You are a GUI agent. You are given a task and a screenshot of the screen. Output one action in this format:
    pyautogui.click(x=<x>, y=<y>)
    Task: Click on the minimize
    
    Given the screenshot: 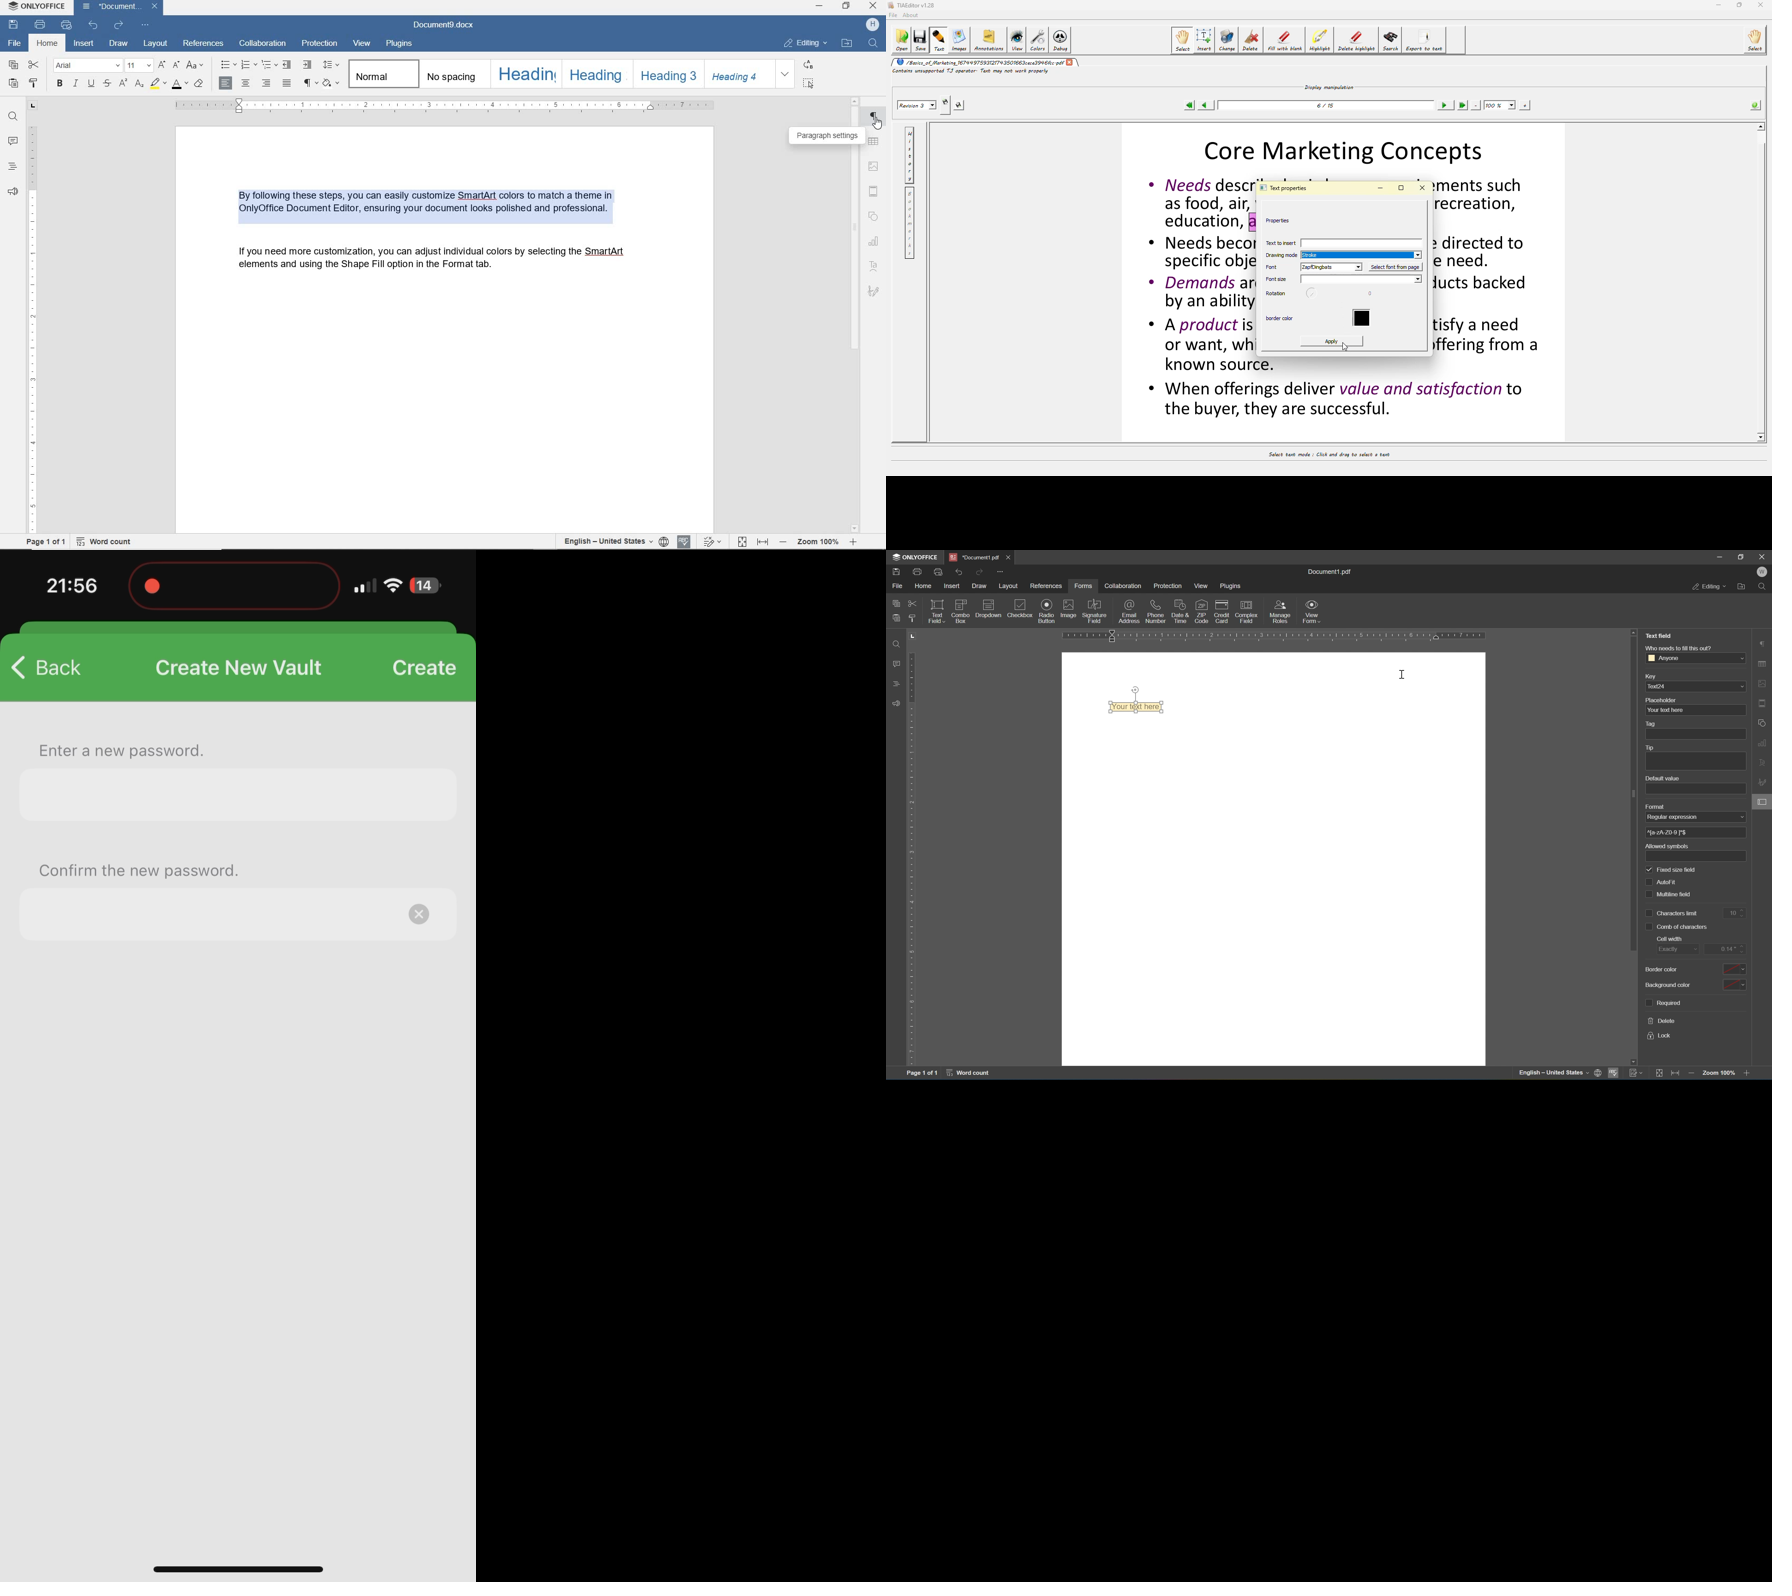 What is the action you would take?
    pyautogui.click(x=820, y=5)
    